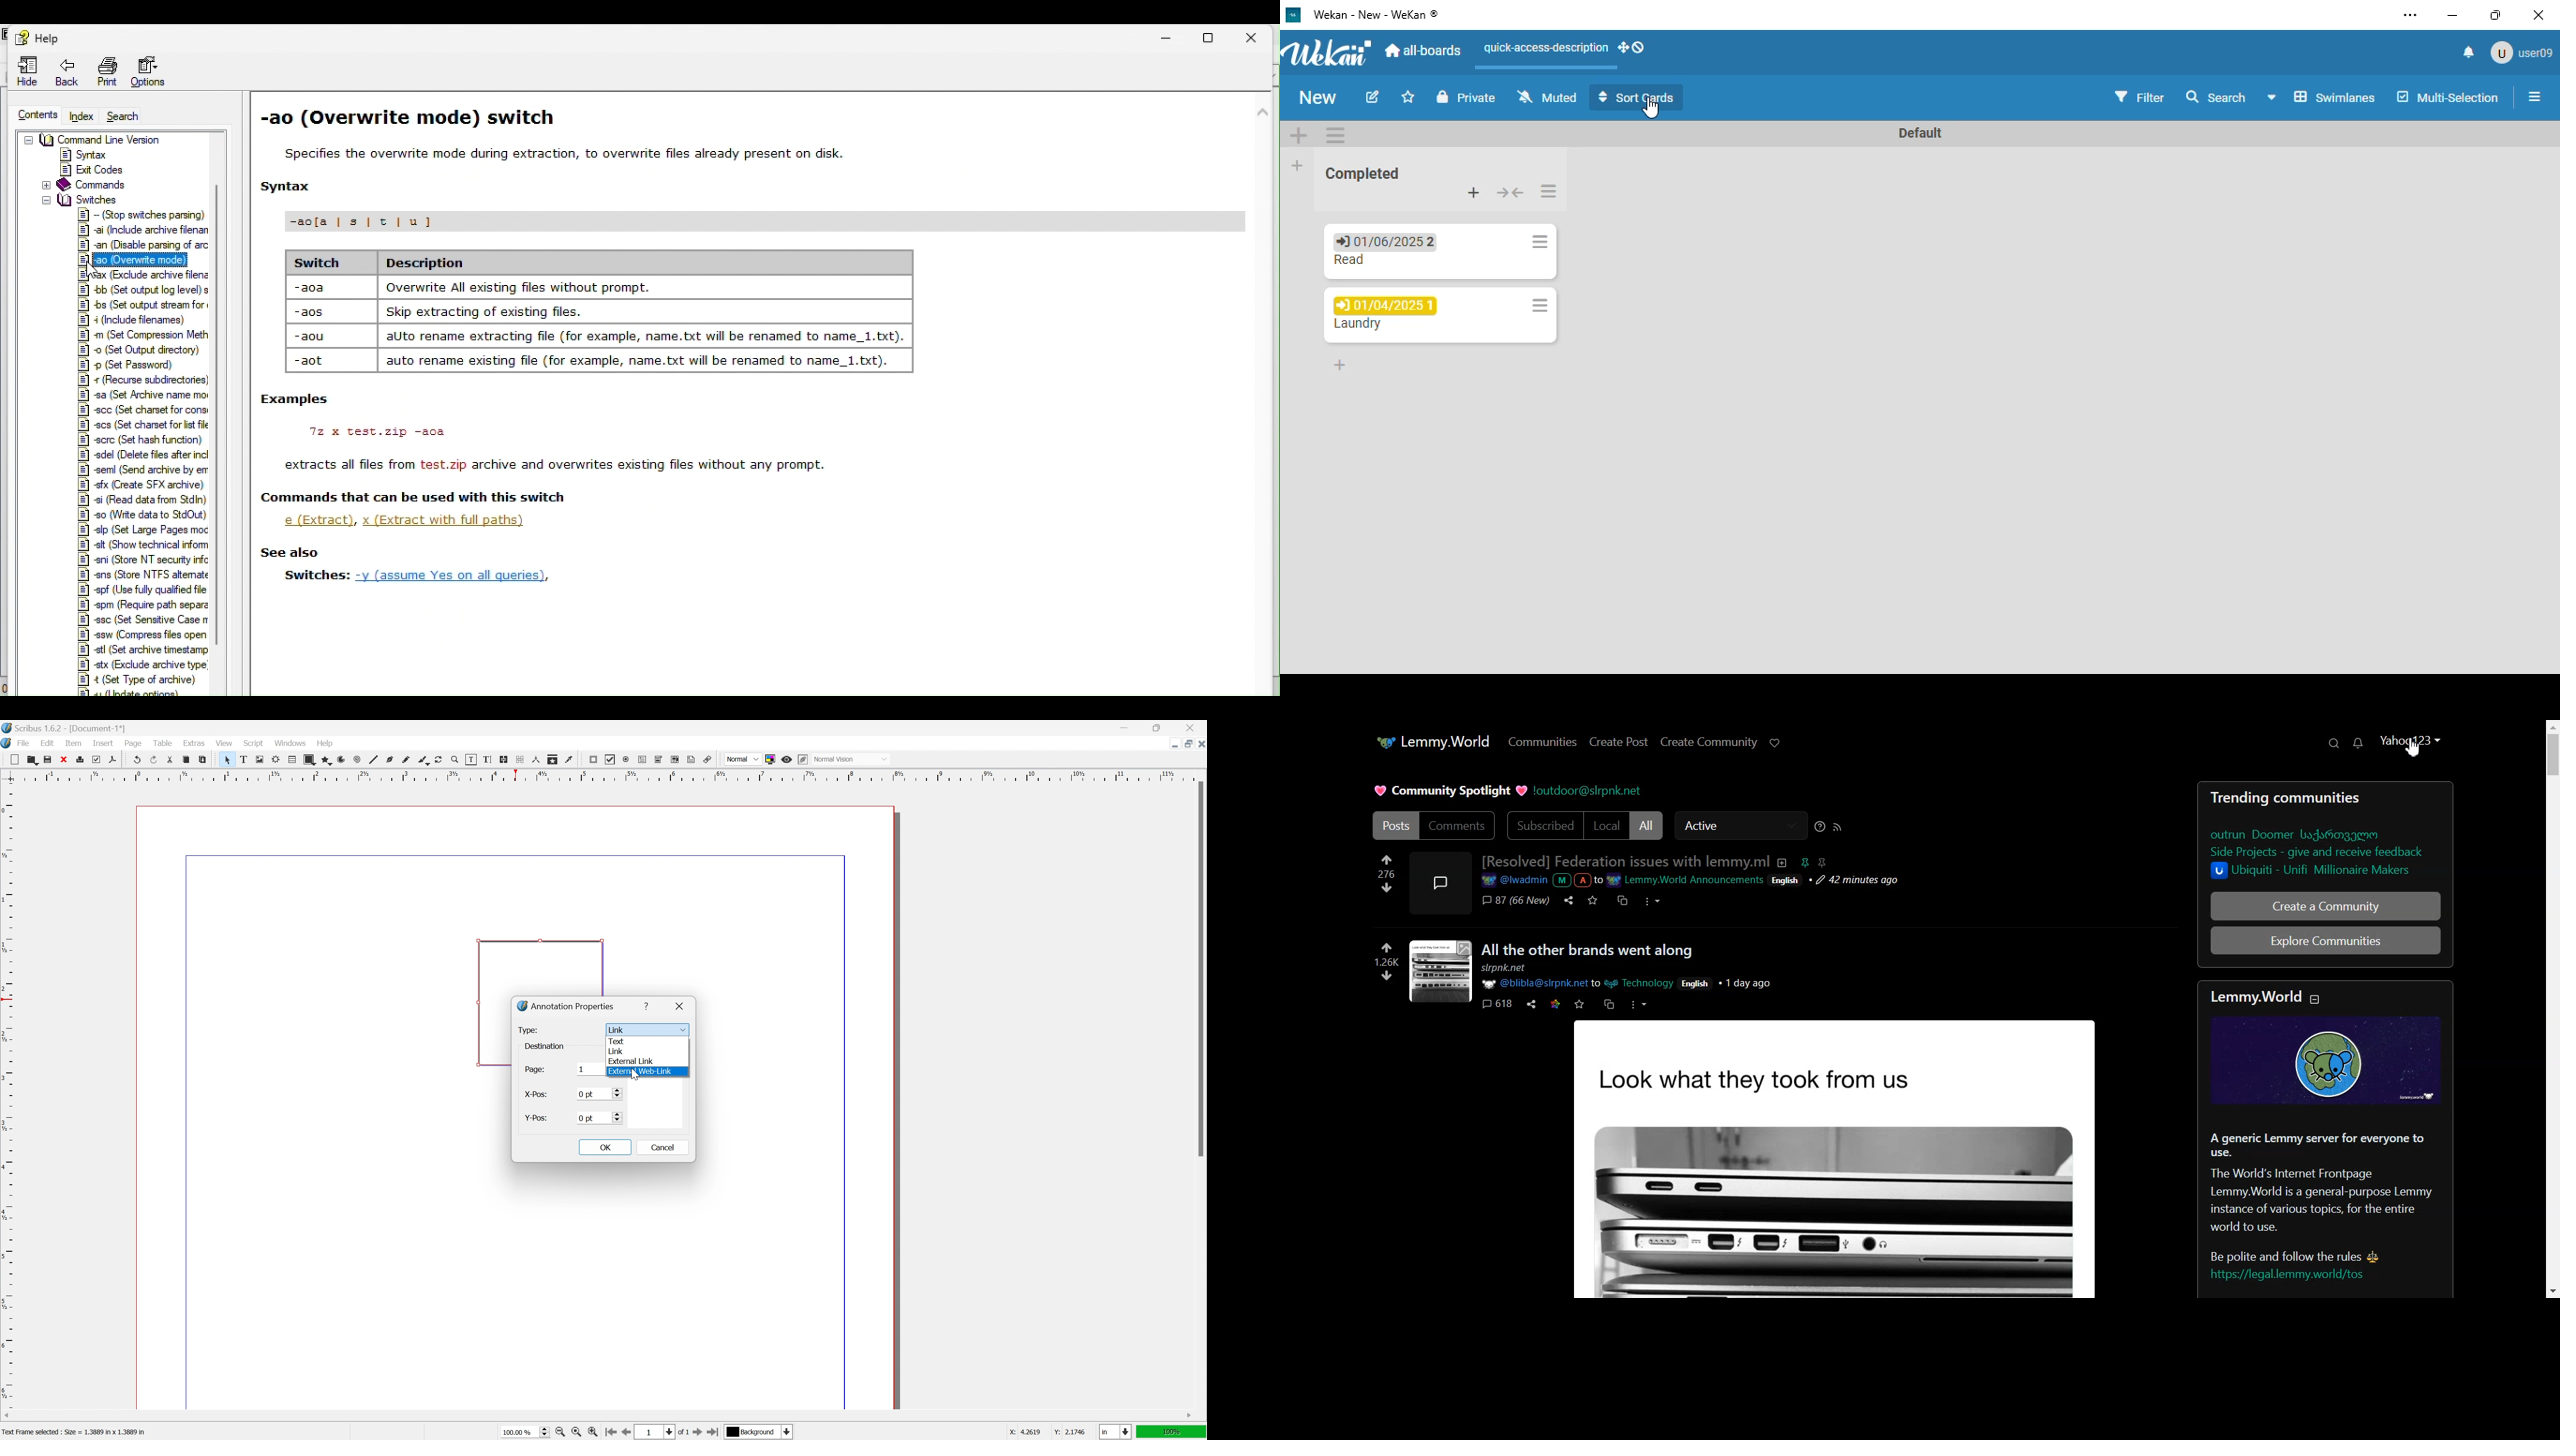 This screenshot has height=1456, width=2576. What do you see at coordinates (73, 743) in the screenshot?
I see `item` at bounding box center [73, 743].